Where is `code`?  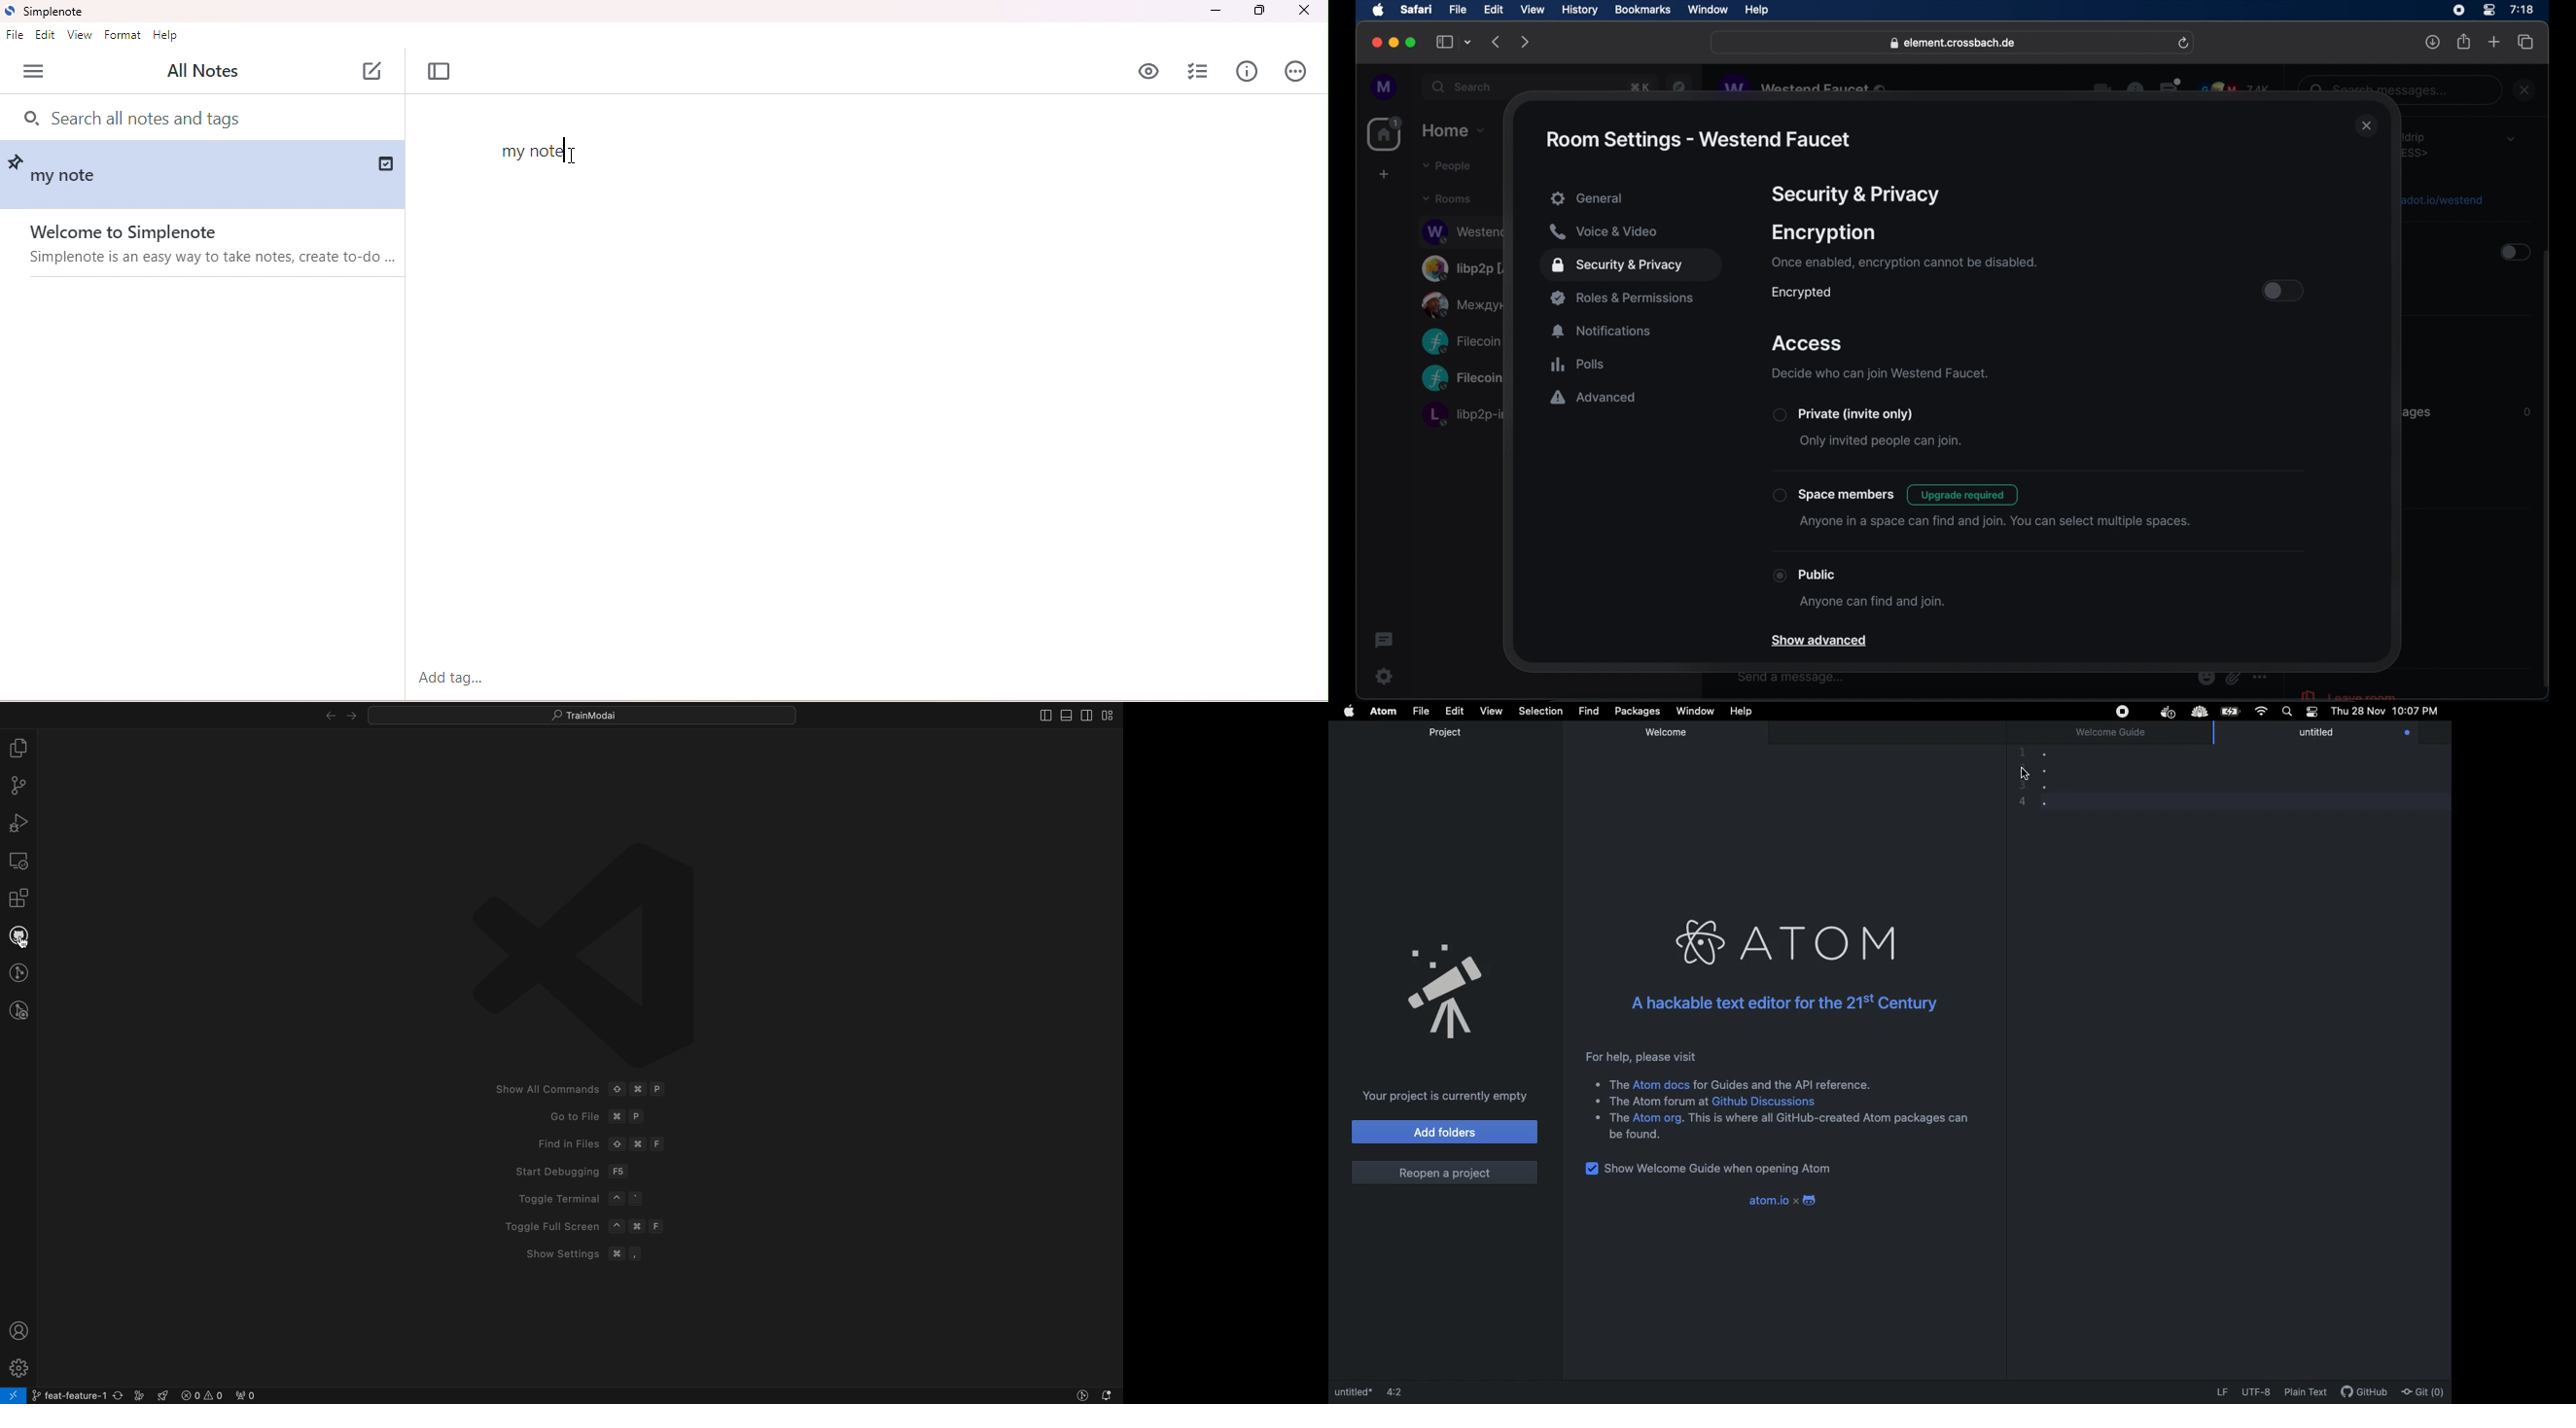
code is located at coordinates (2065, 778).